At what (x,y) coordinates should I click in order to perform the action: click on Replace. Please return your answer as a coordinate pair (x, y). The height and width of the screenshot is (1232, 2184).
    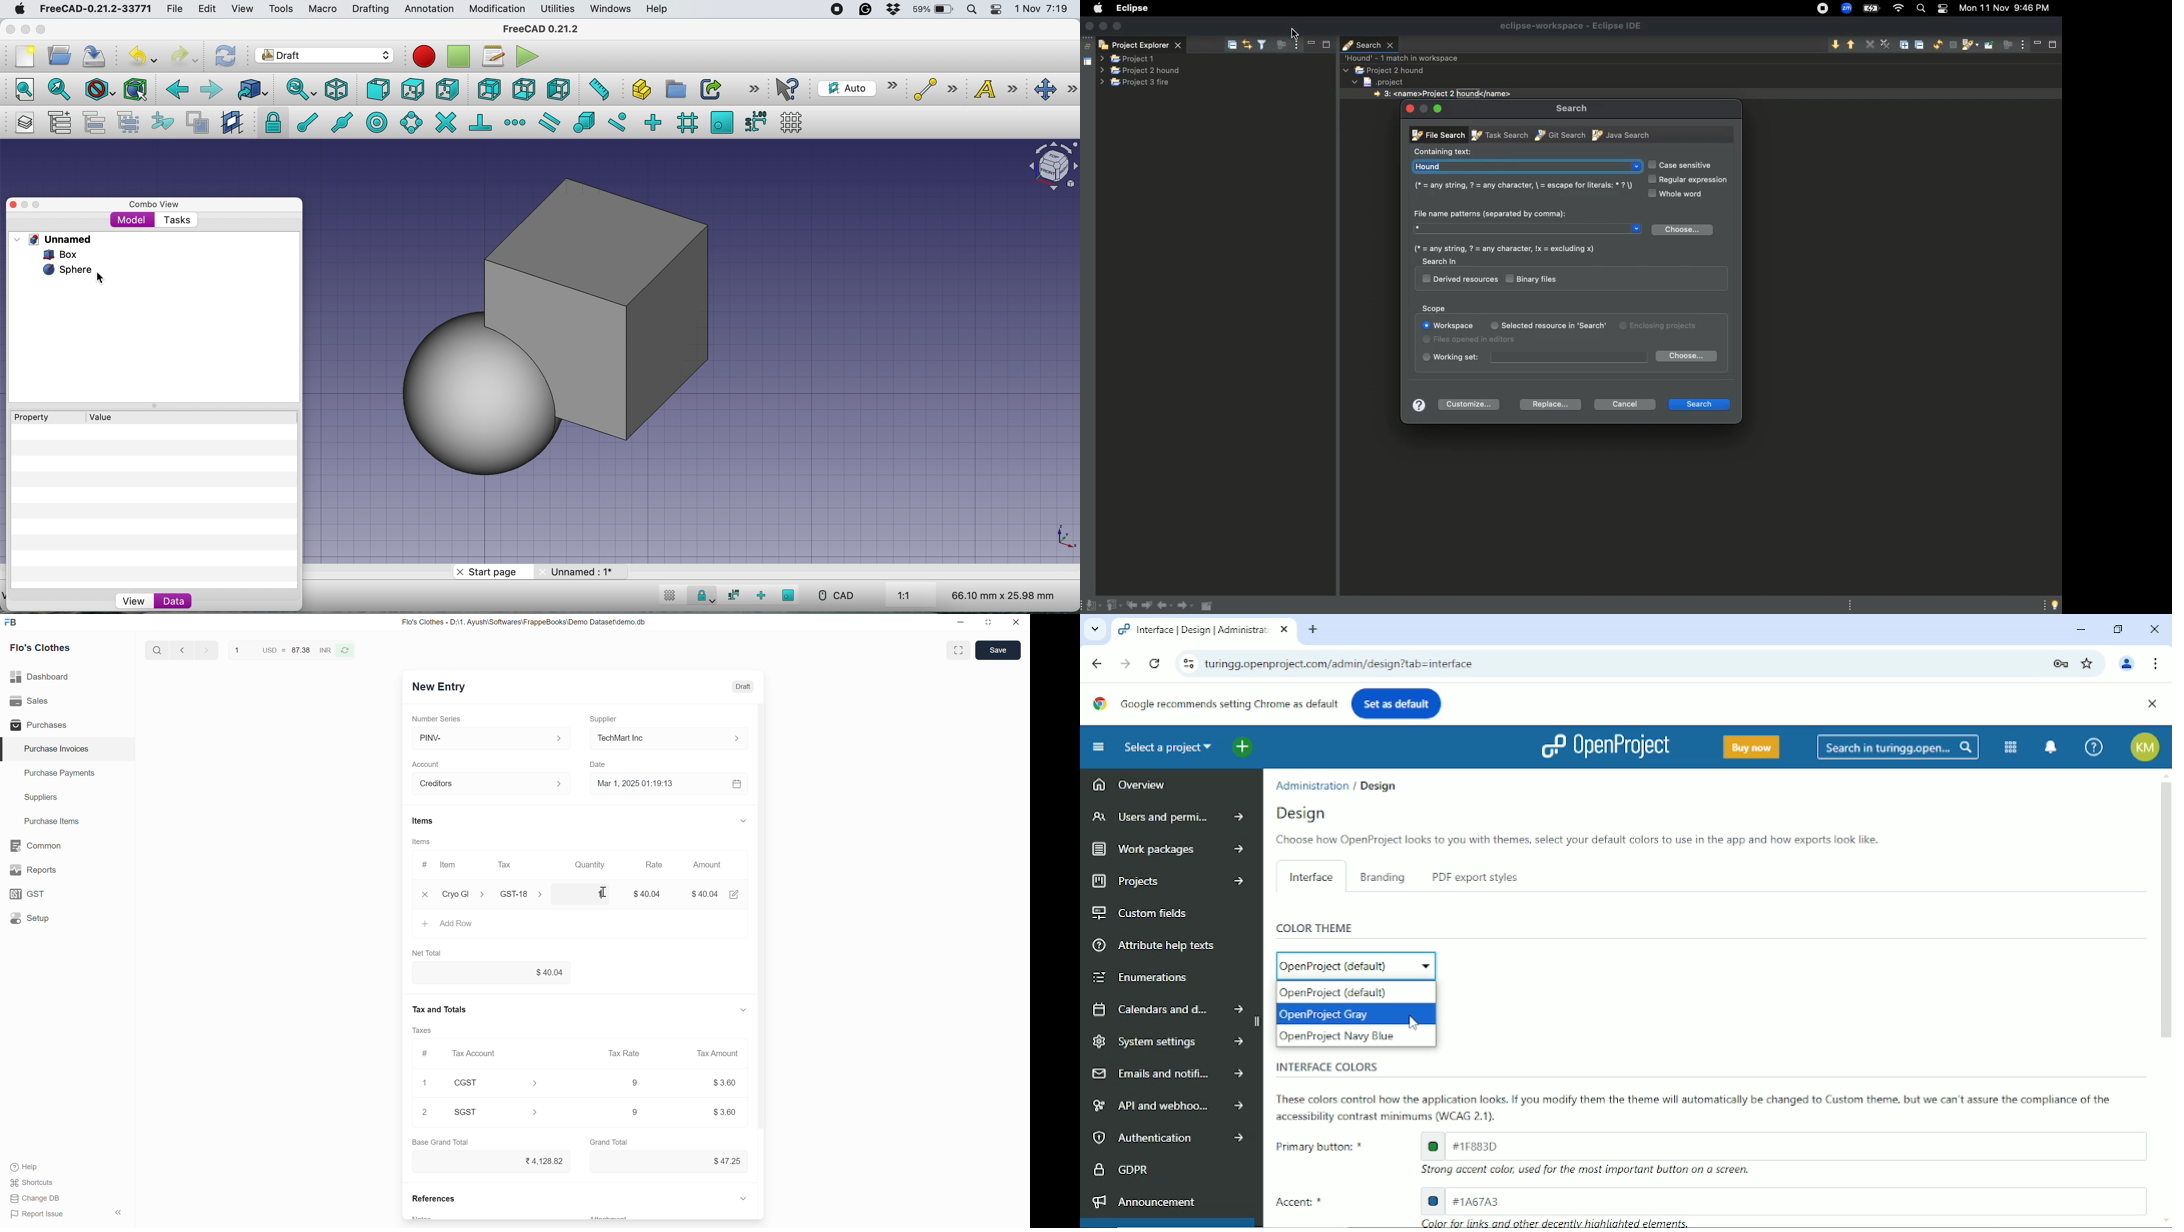
    Looking at the image, I should click on (1547, 405).